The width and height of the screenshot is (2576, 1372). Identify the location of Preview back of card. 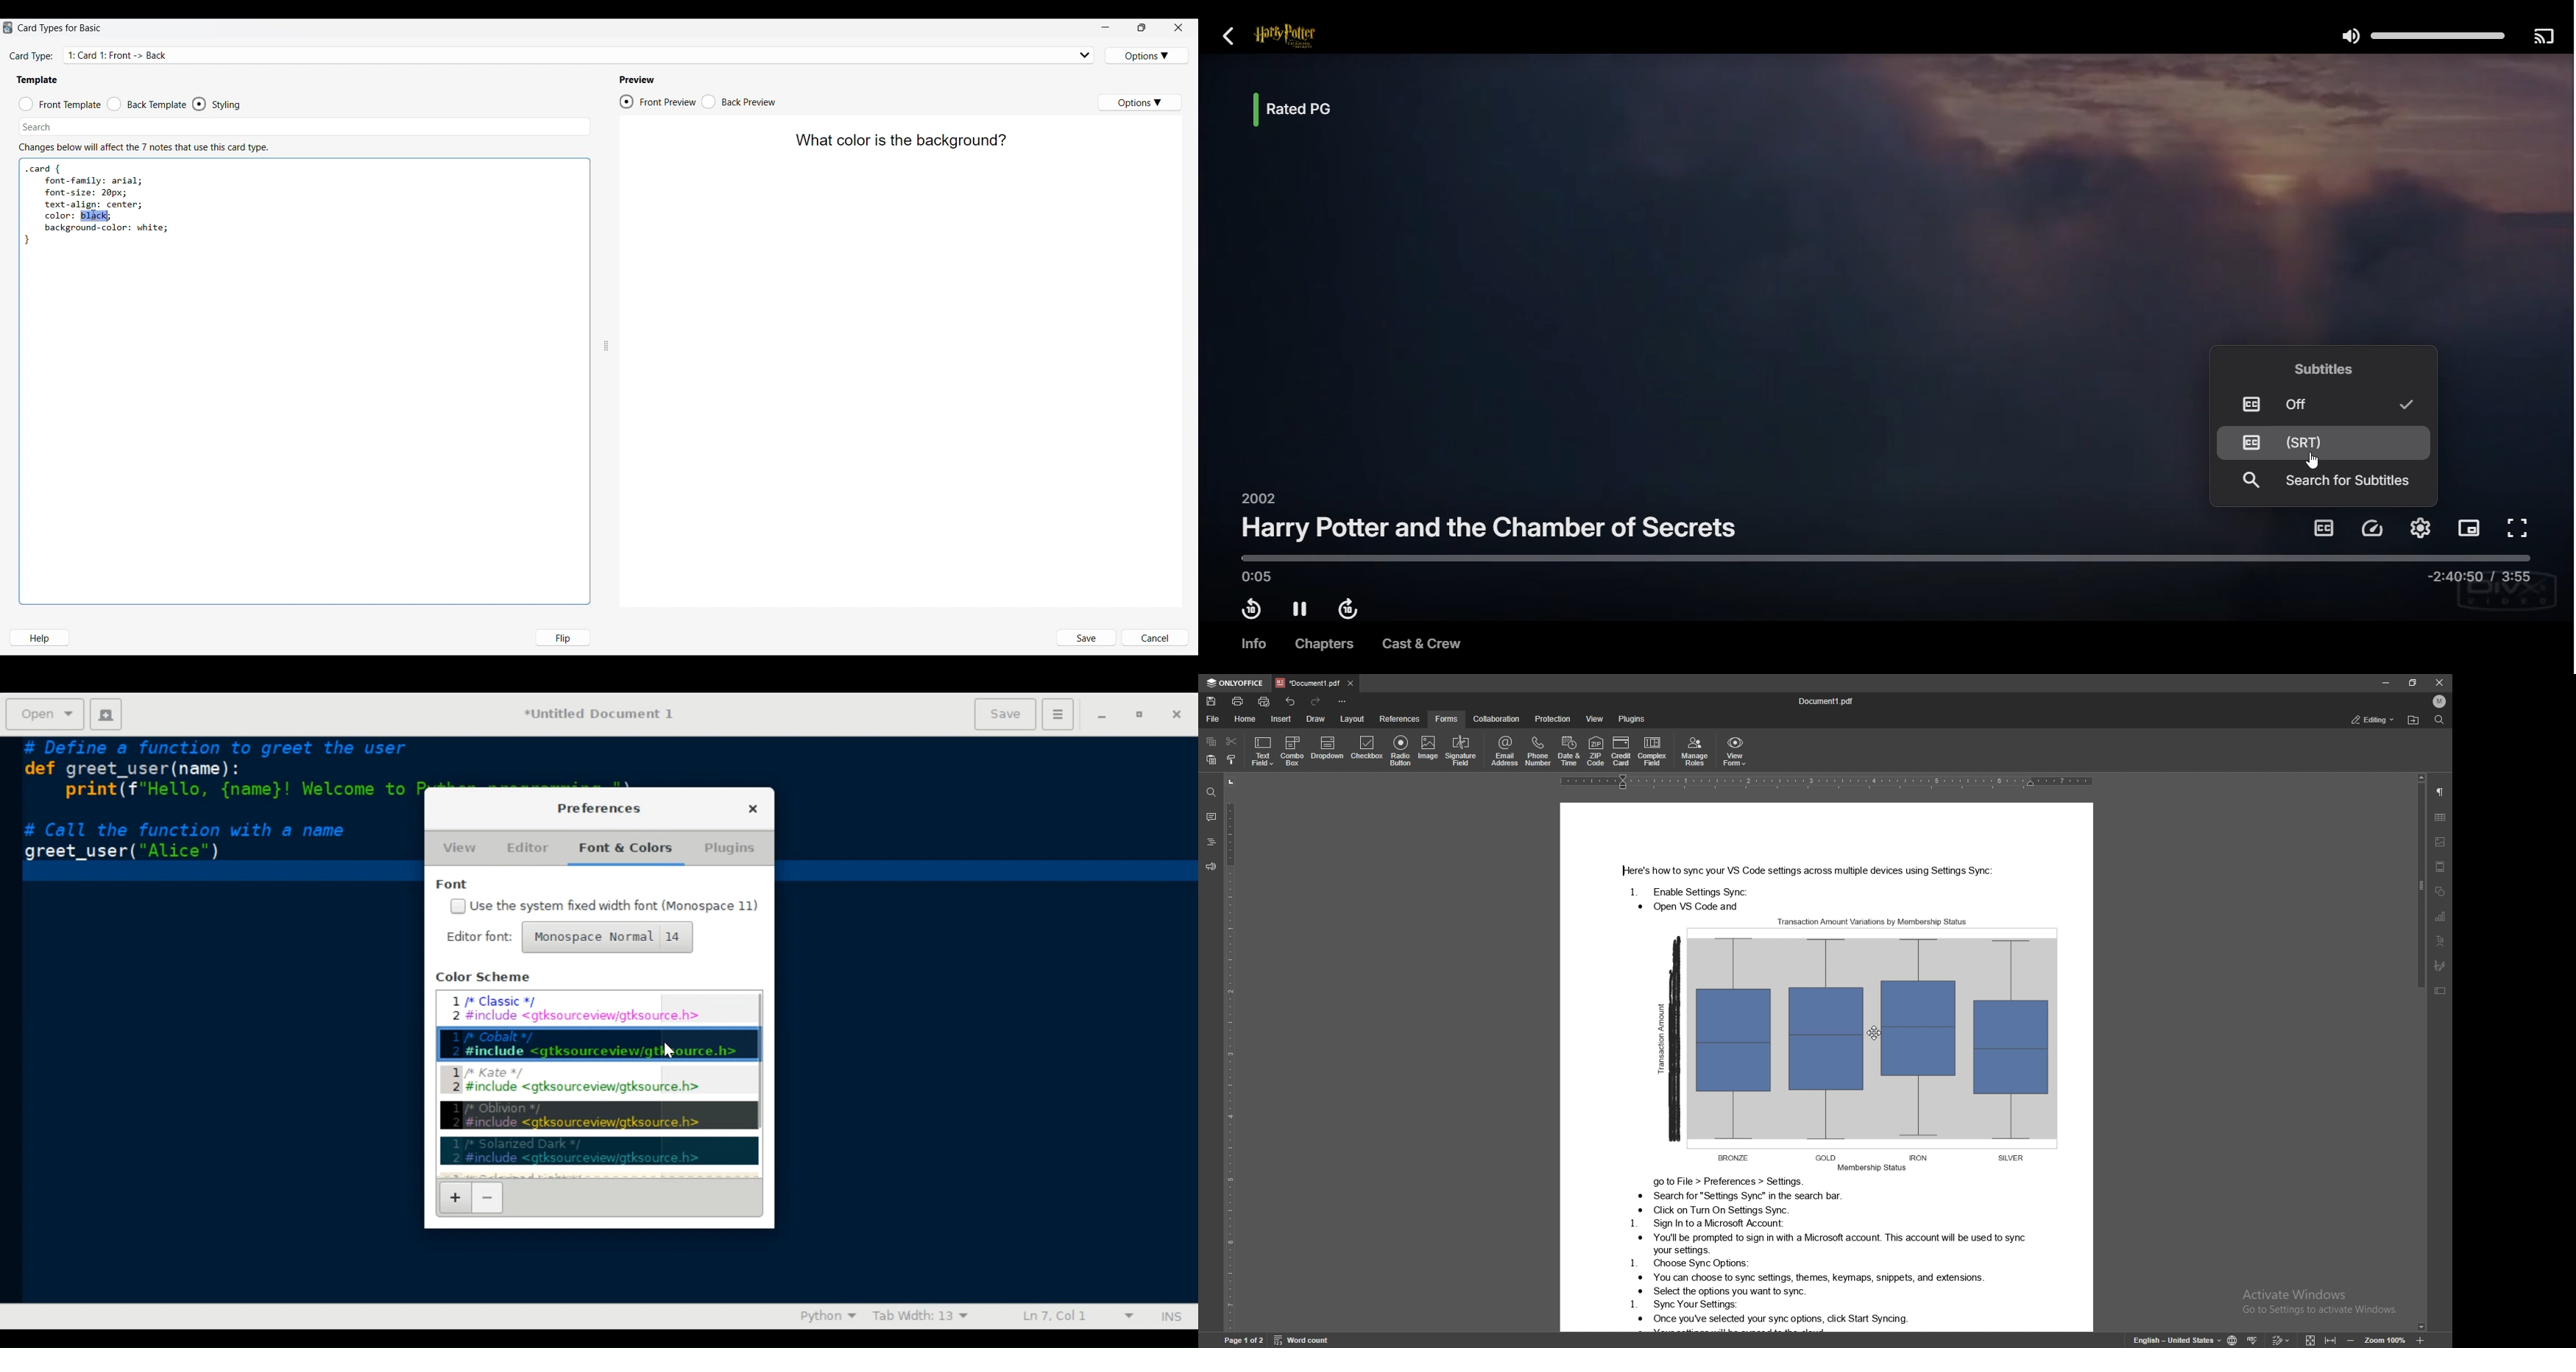
(739, 102).